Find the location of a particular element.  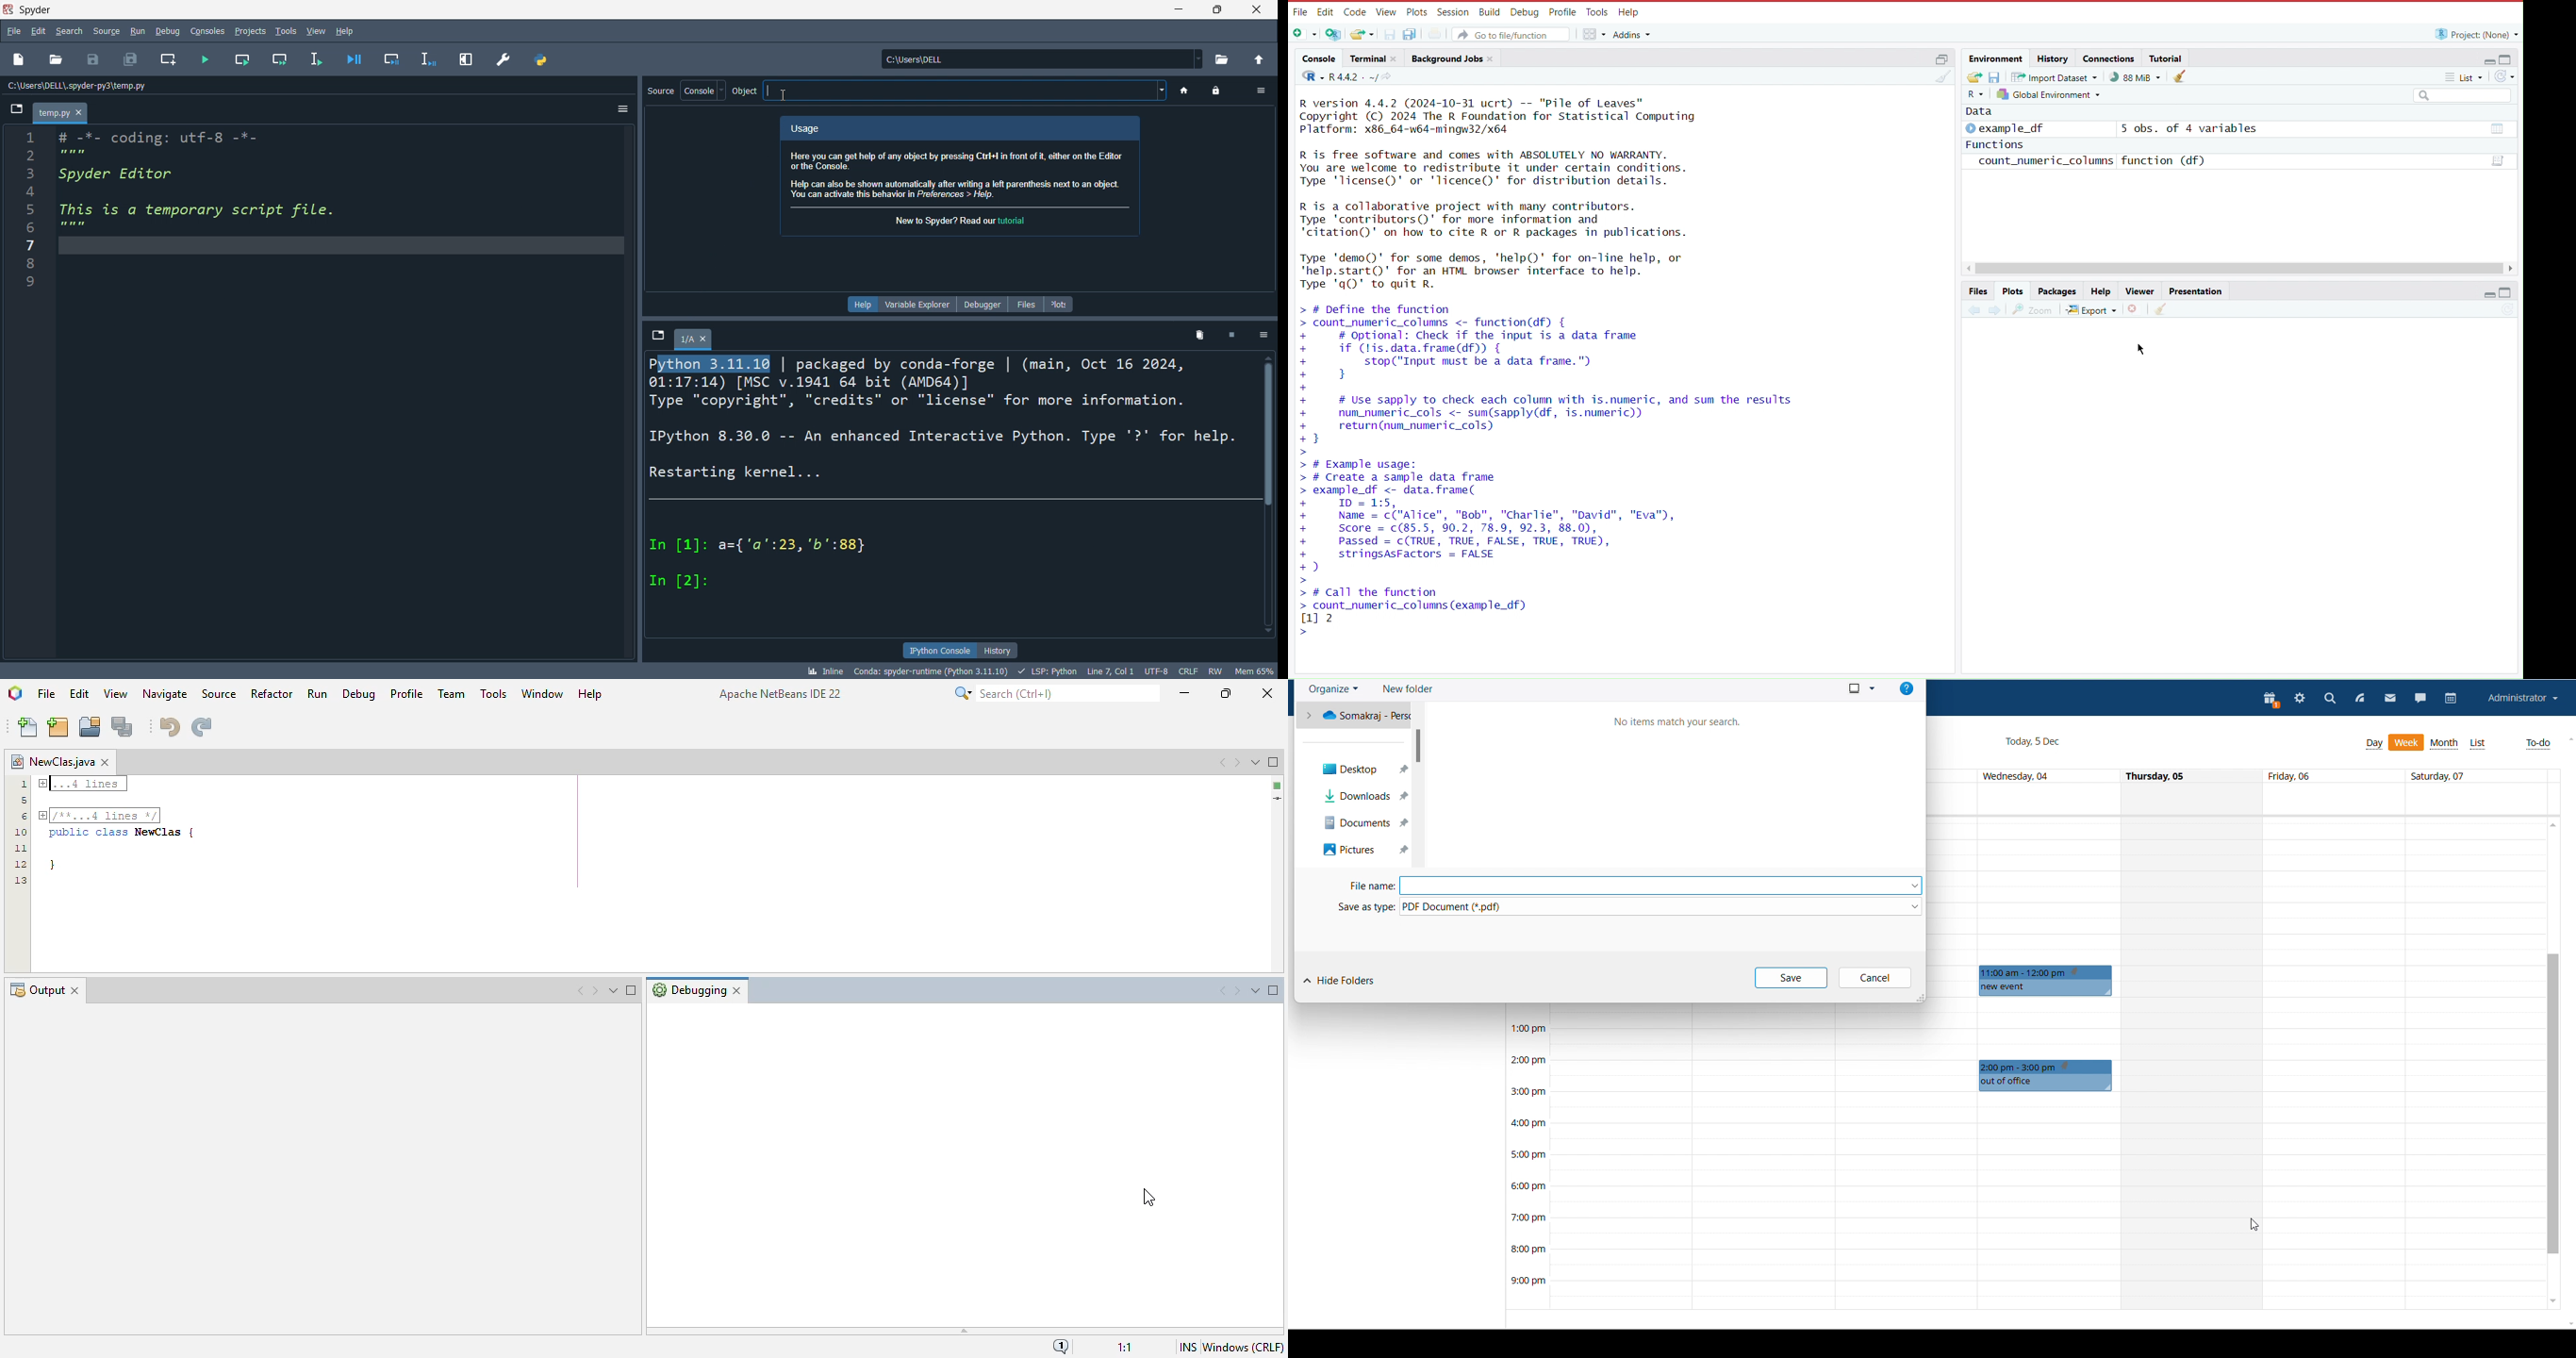

88kib used by R session (Source: Windows System) is located at coordinates (2139, 77).